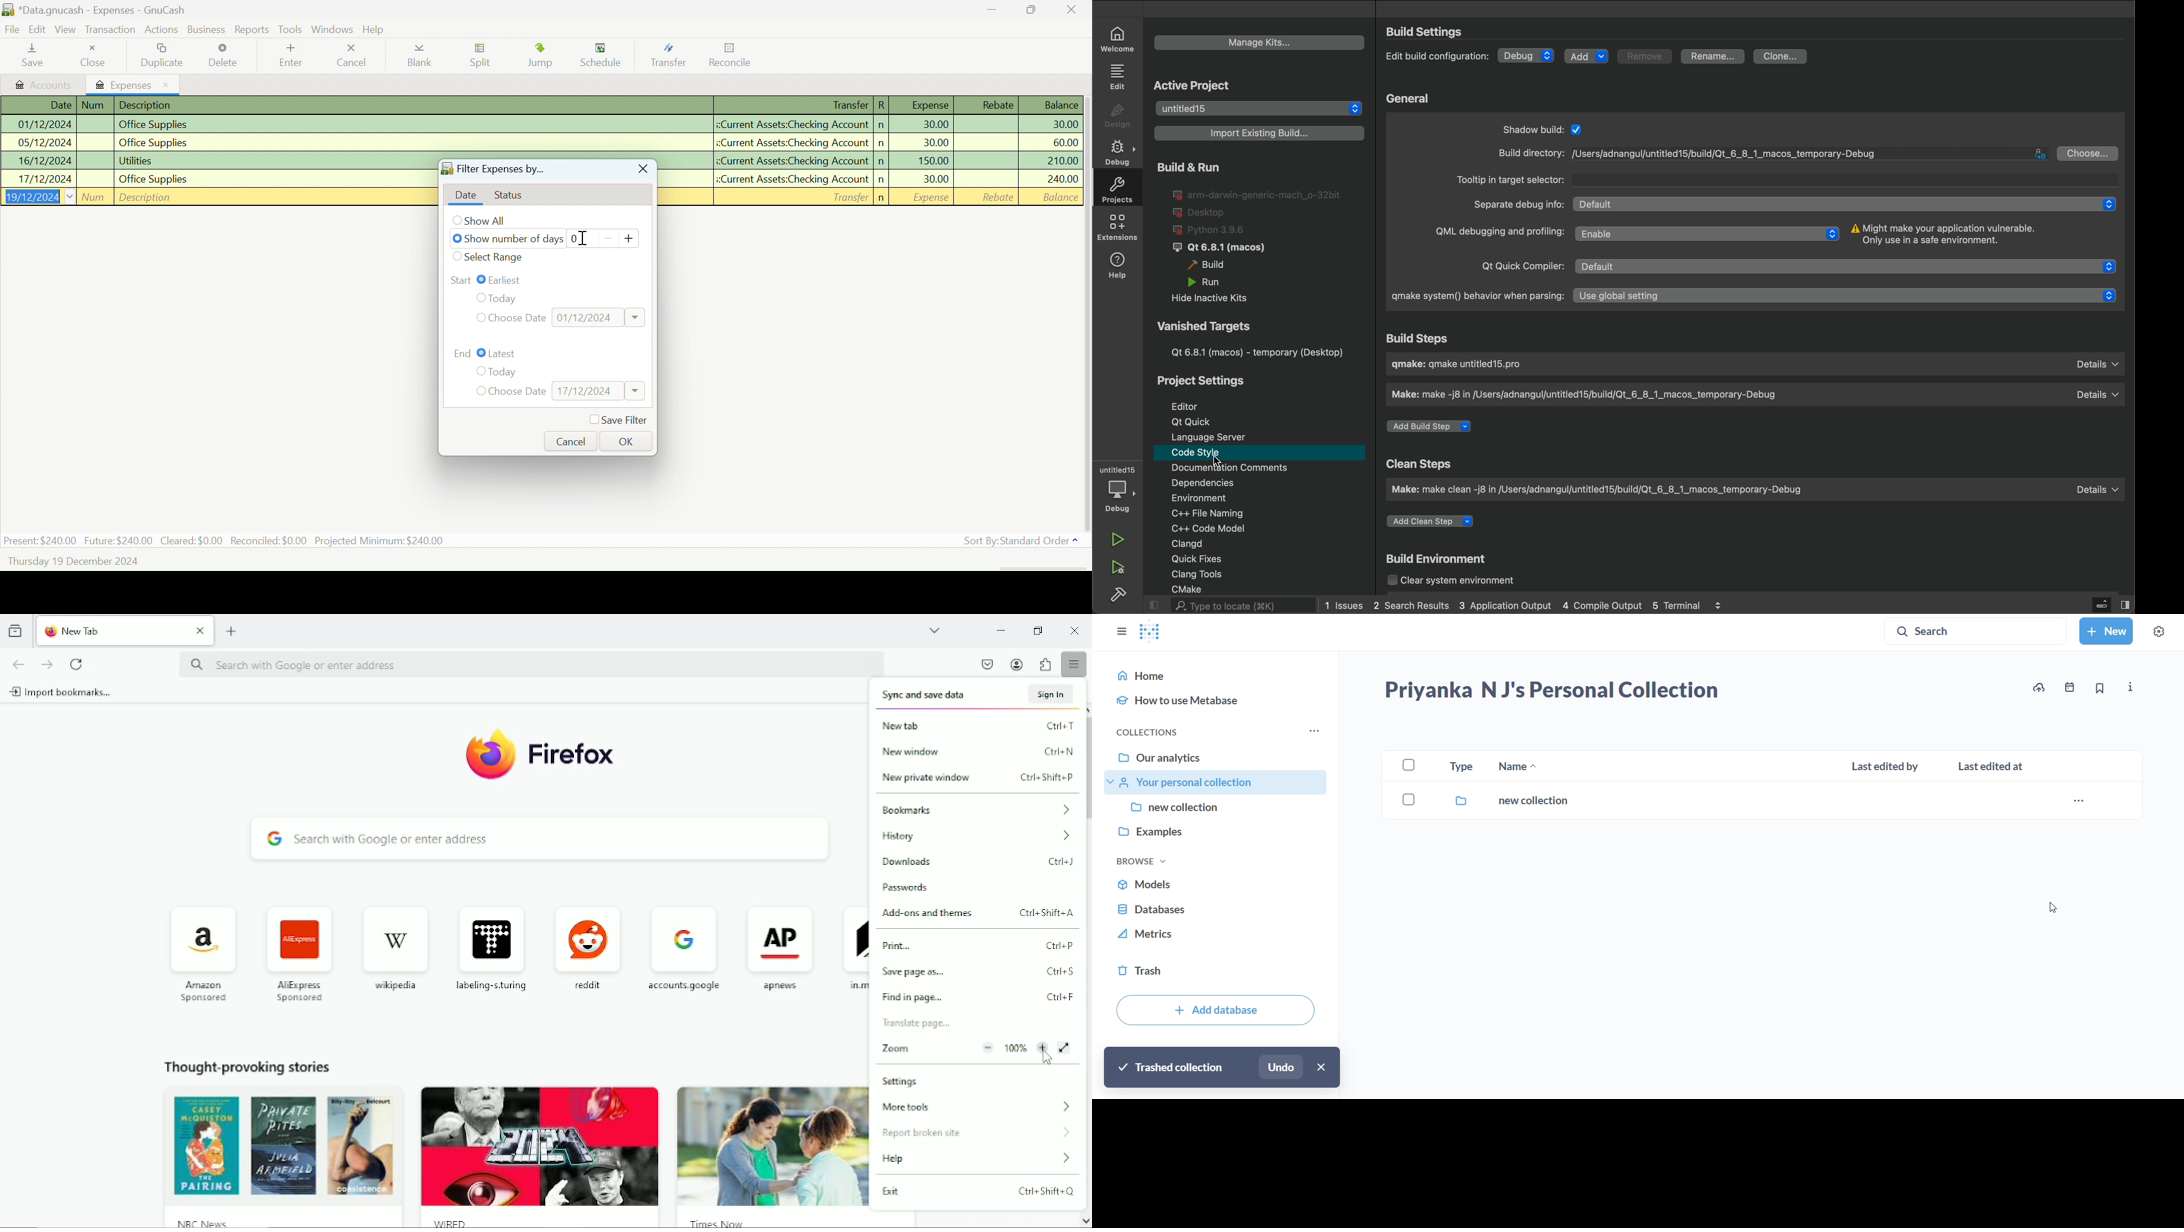 This screenshot has width=2184, height=1232. What do you see at coordinates (589, 944) in the screenshot?
I see `reddit` at bounding box center [589, 944].